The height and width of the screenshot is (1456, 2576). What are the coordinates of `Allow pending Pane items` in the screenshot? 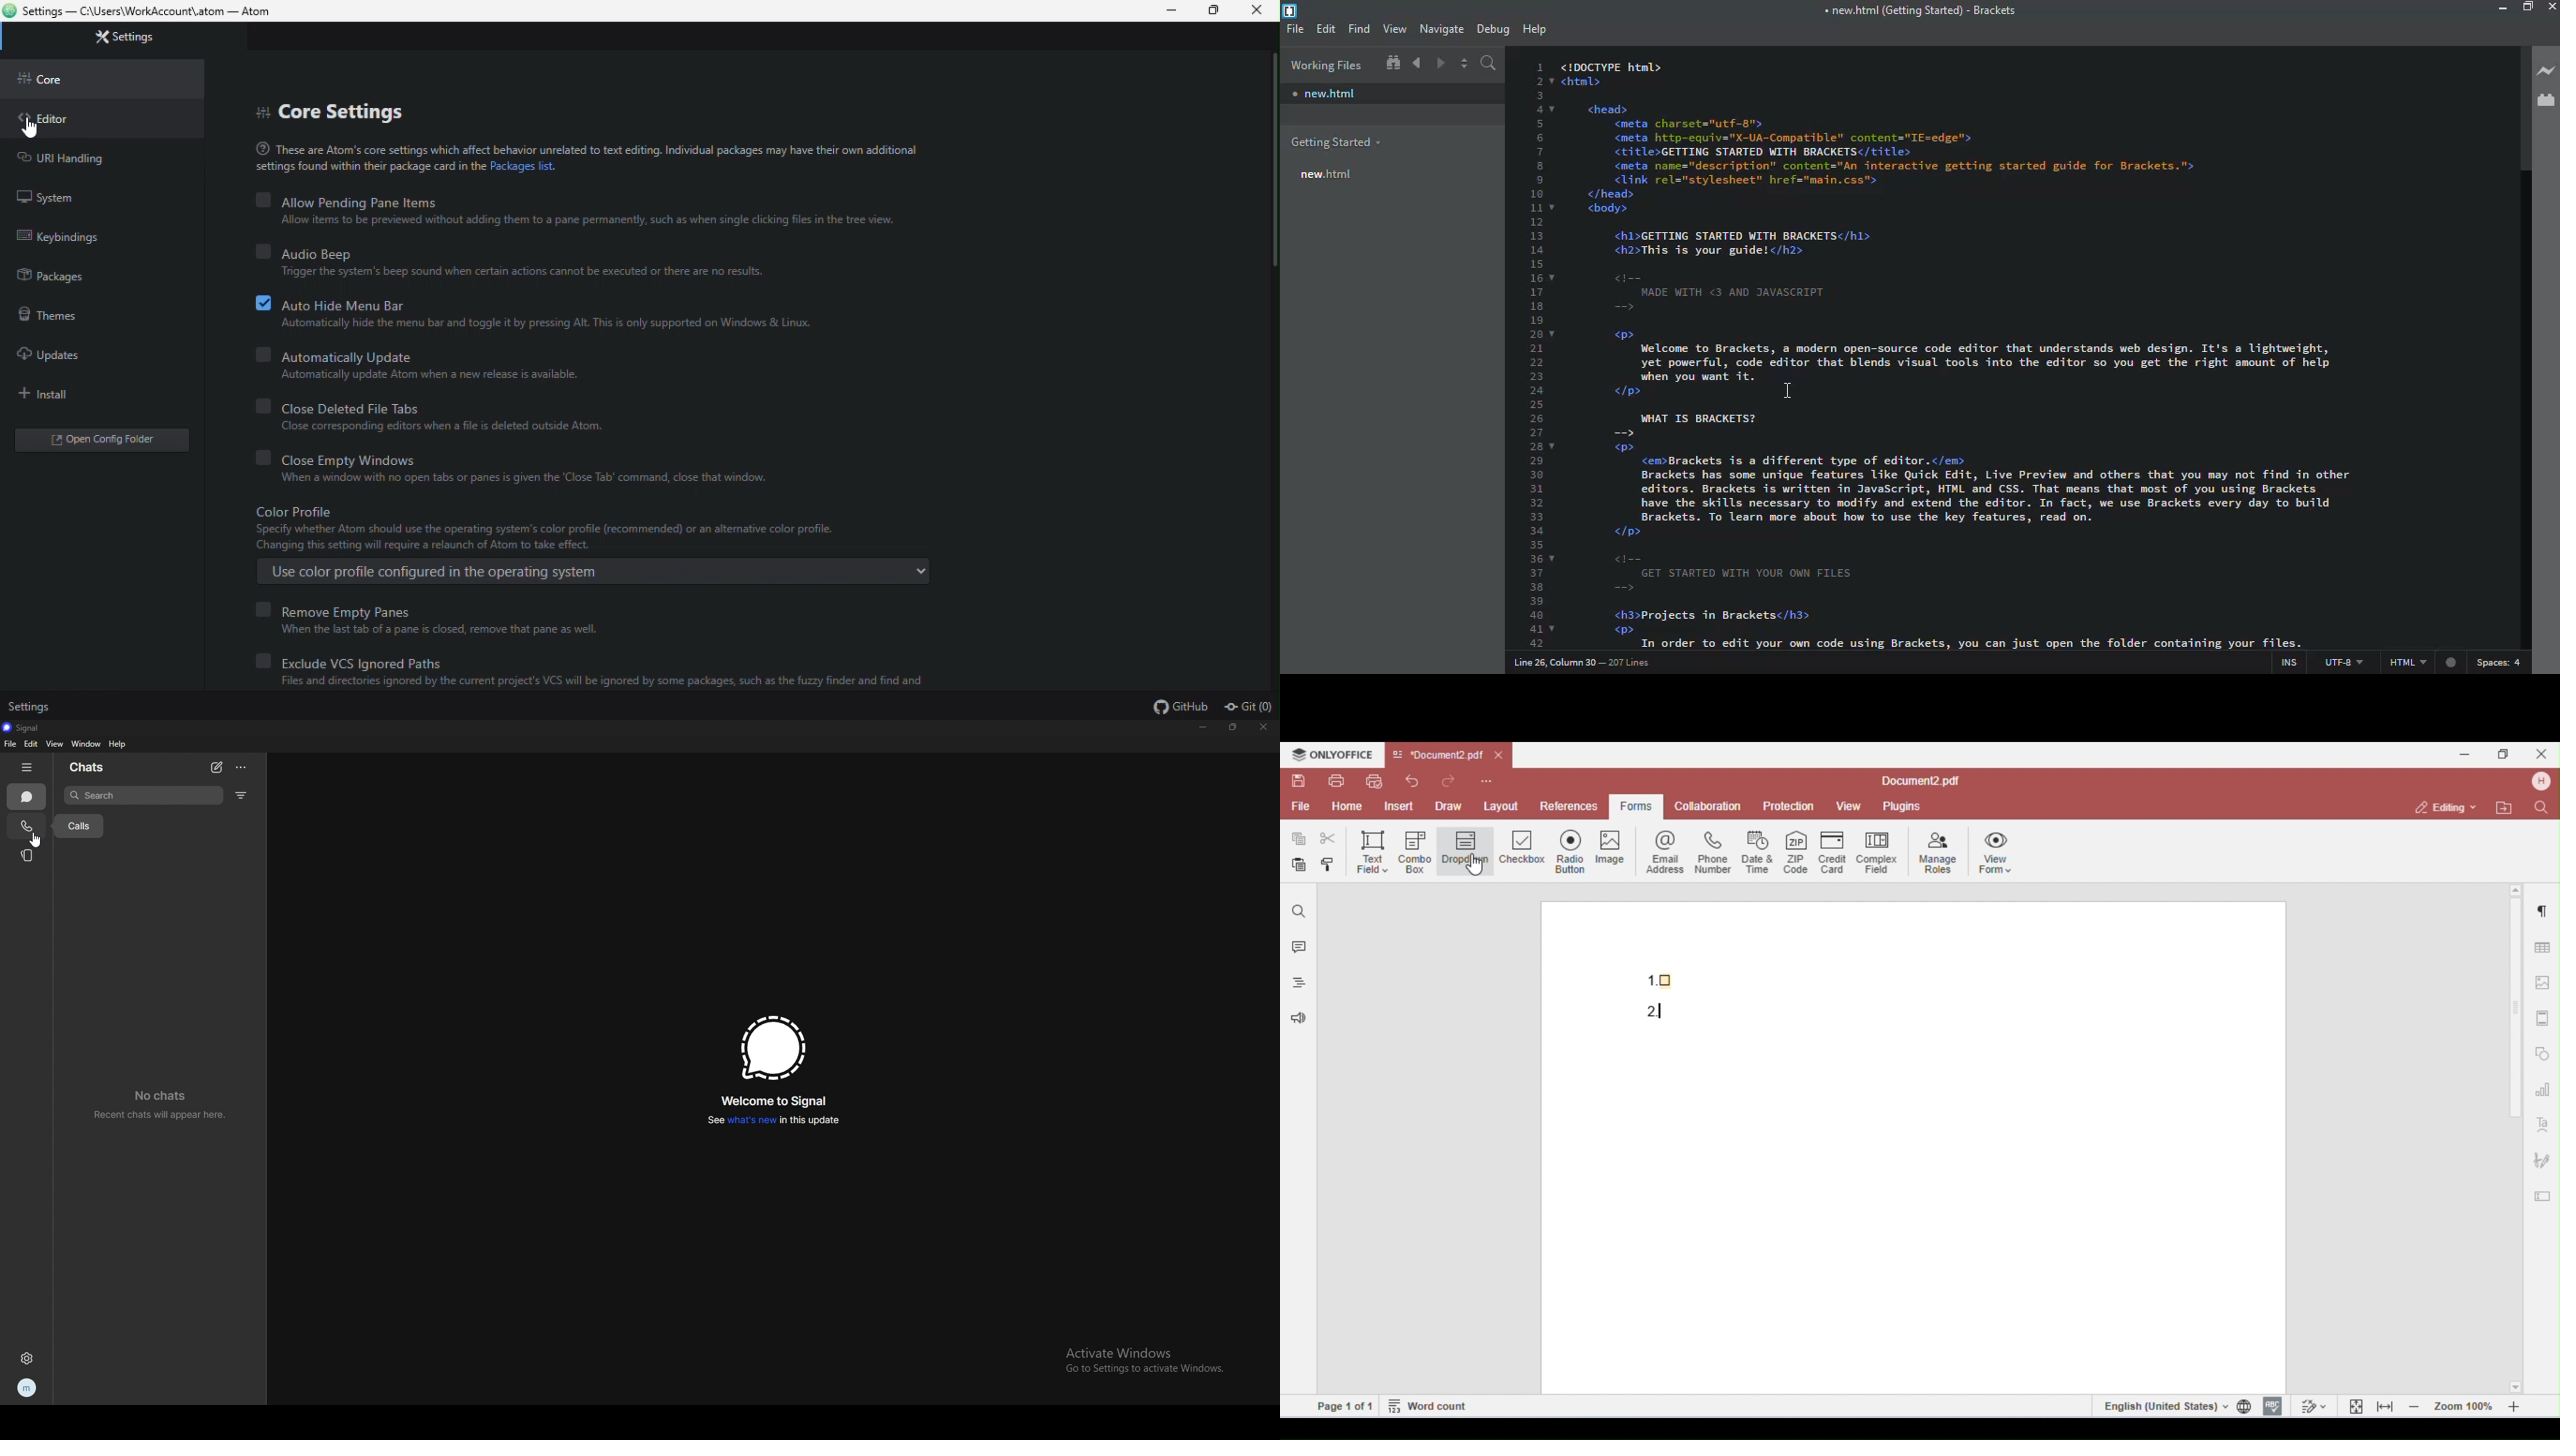 It's located at (593, 201).